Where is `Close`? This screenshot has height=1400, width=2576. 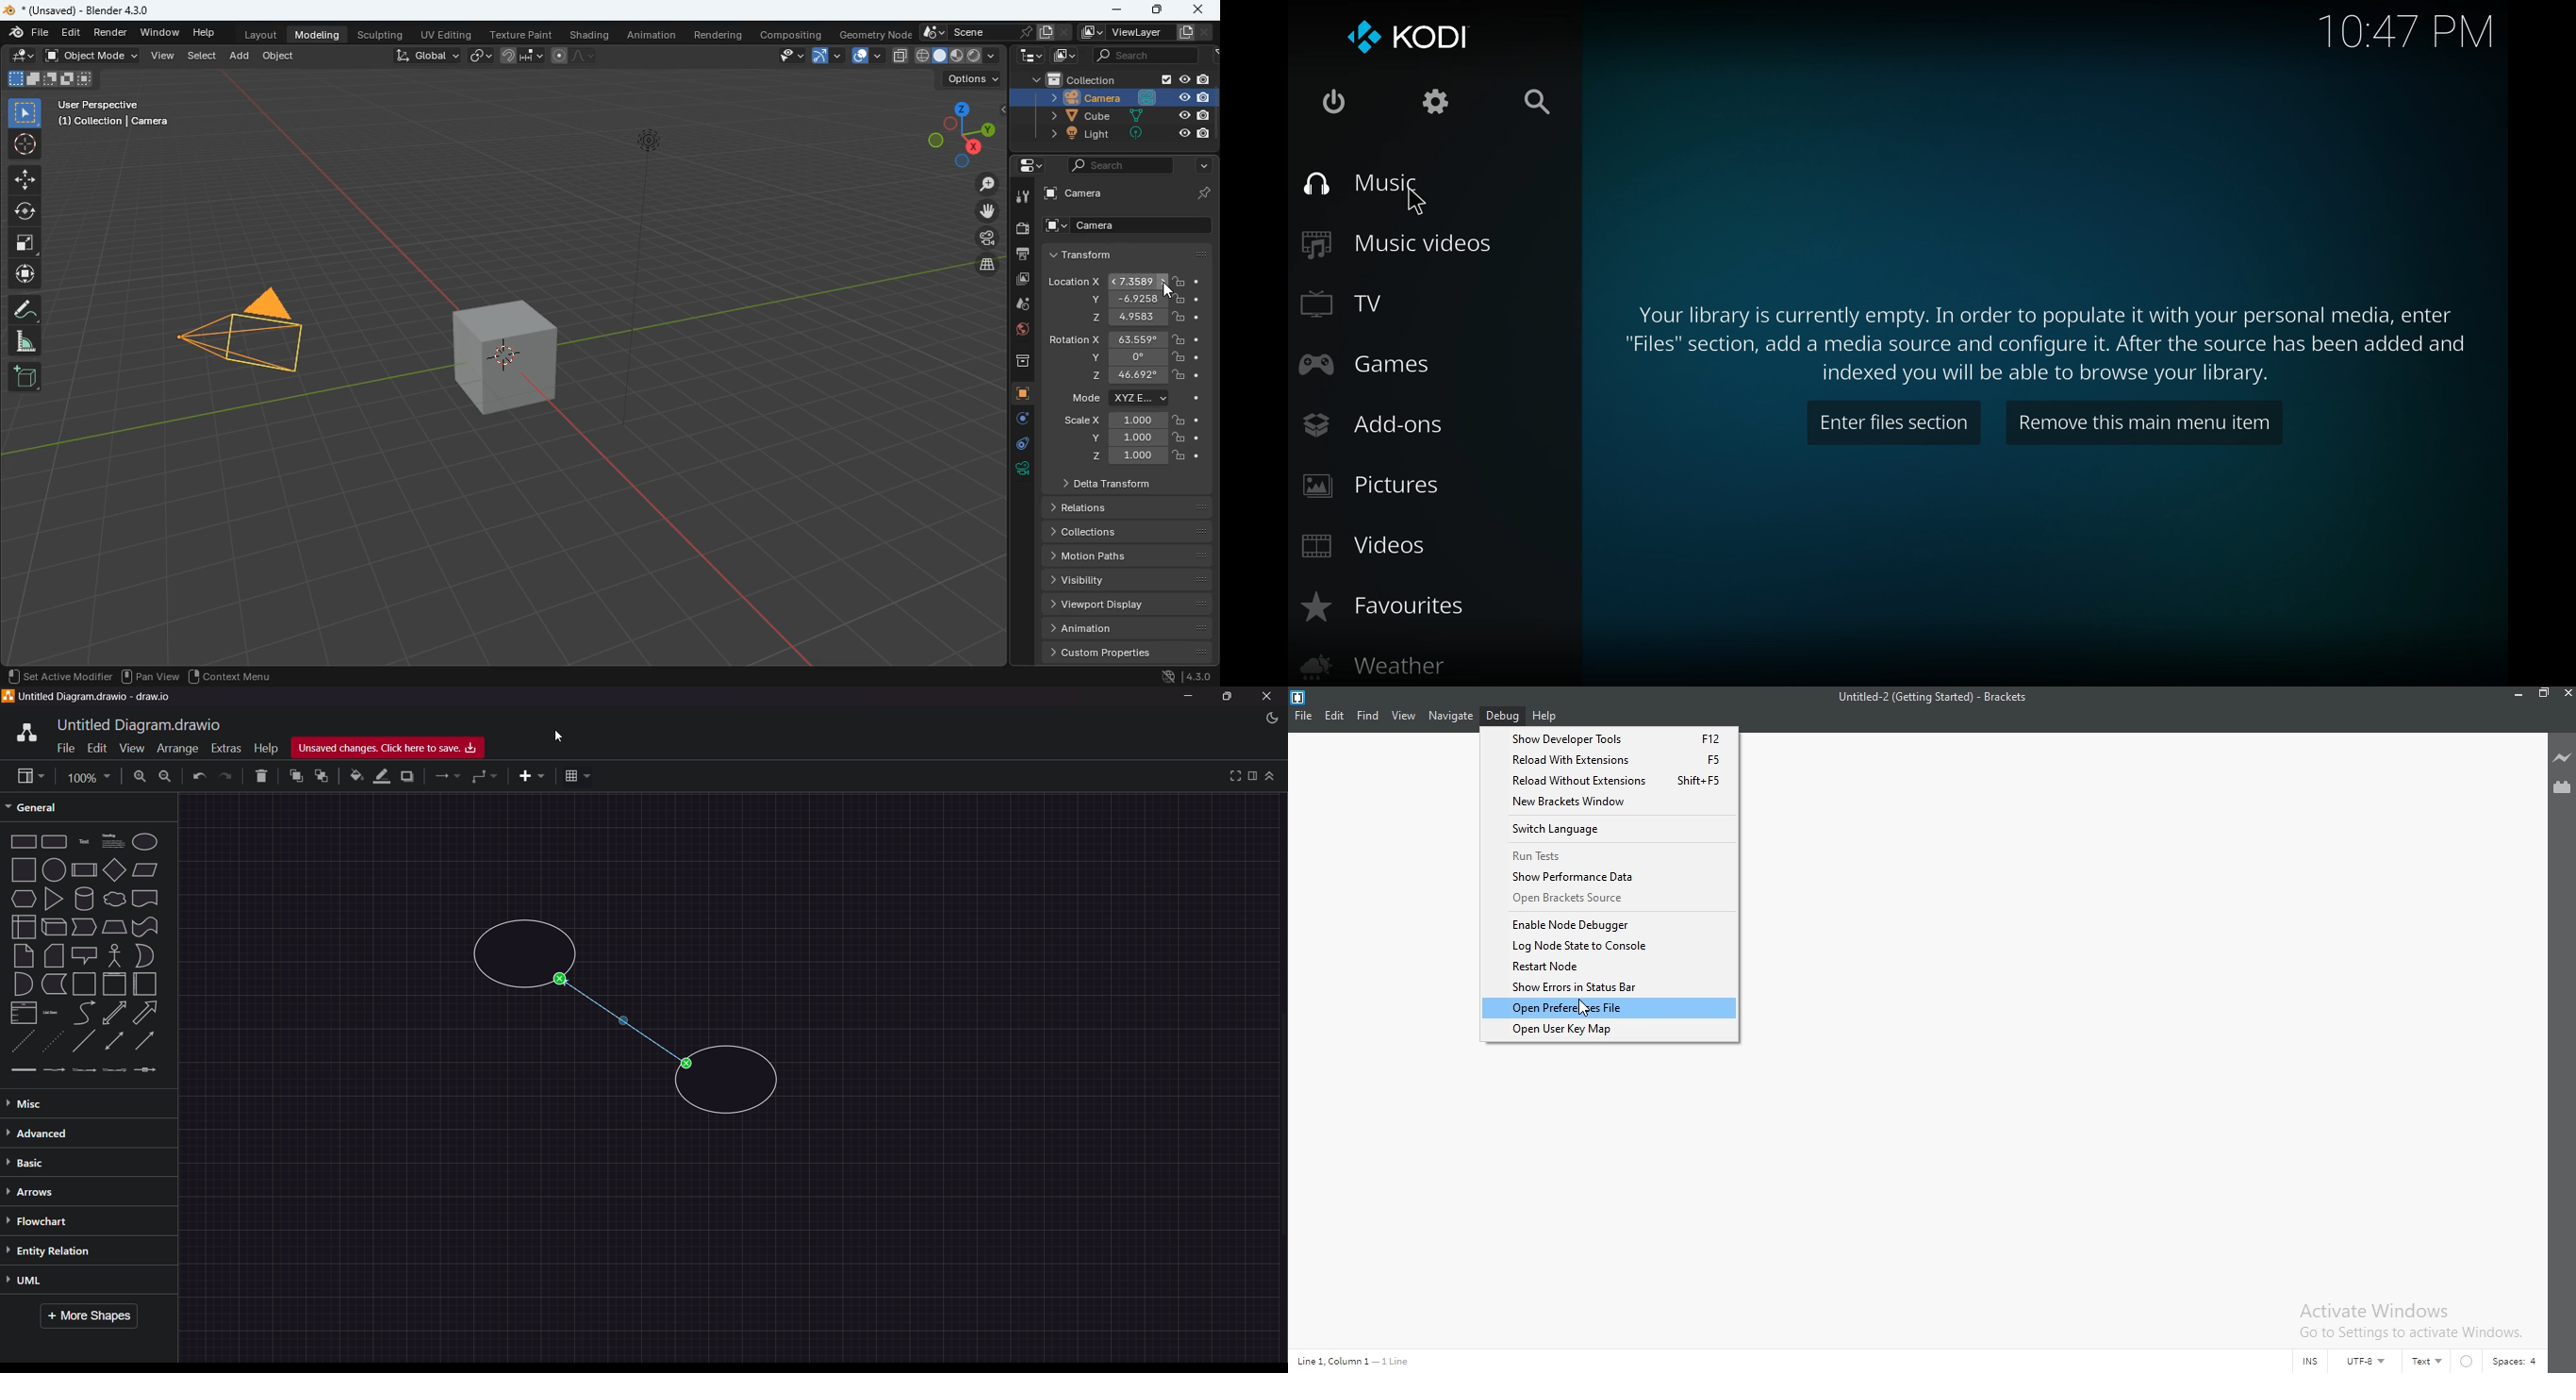
Close is located at coordinates (1268, 697).